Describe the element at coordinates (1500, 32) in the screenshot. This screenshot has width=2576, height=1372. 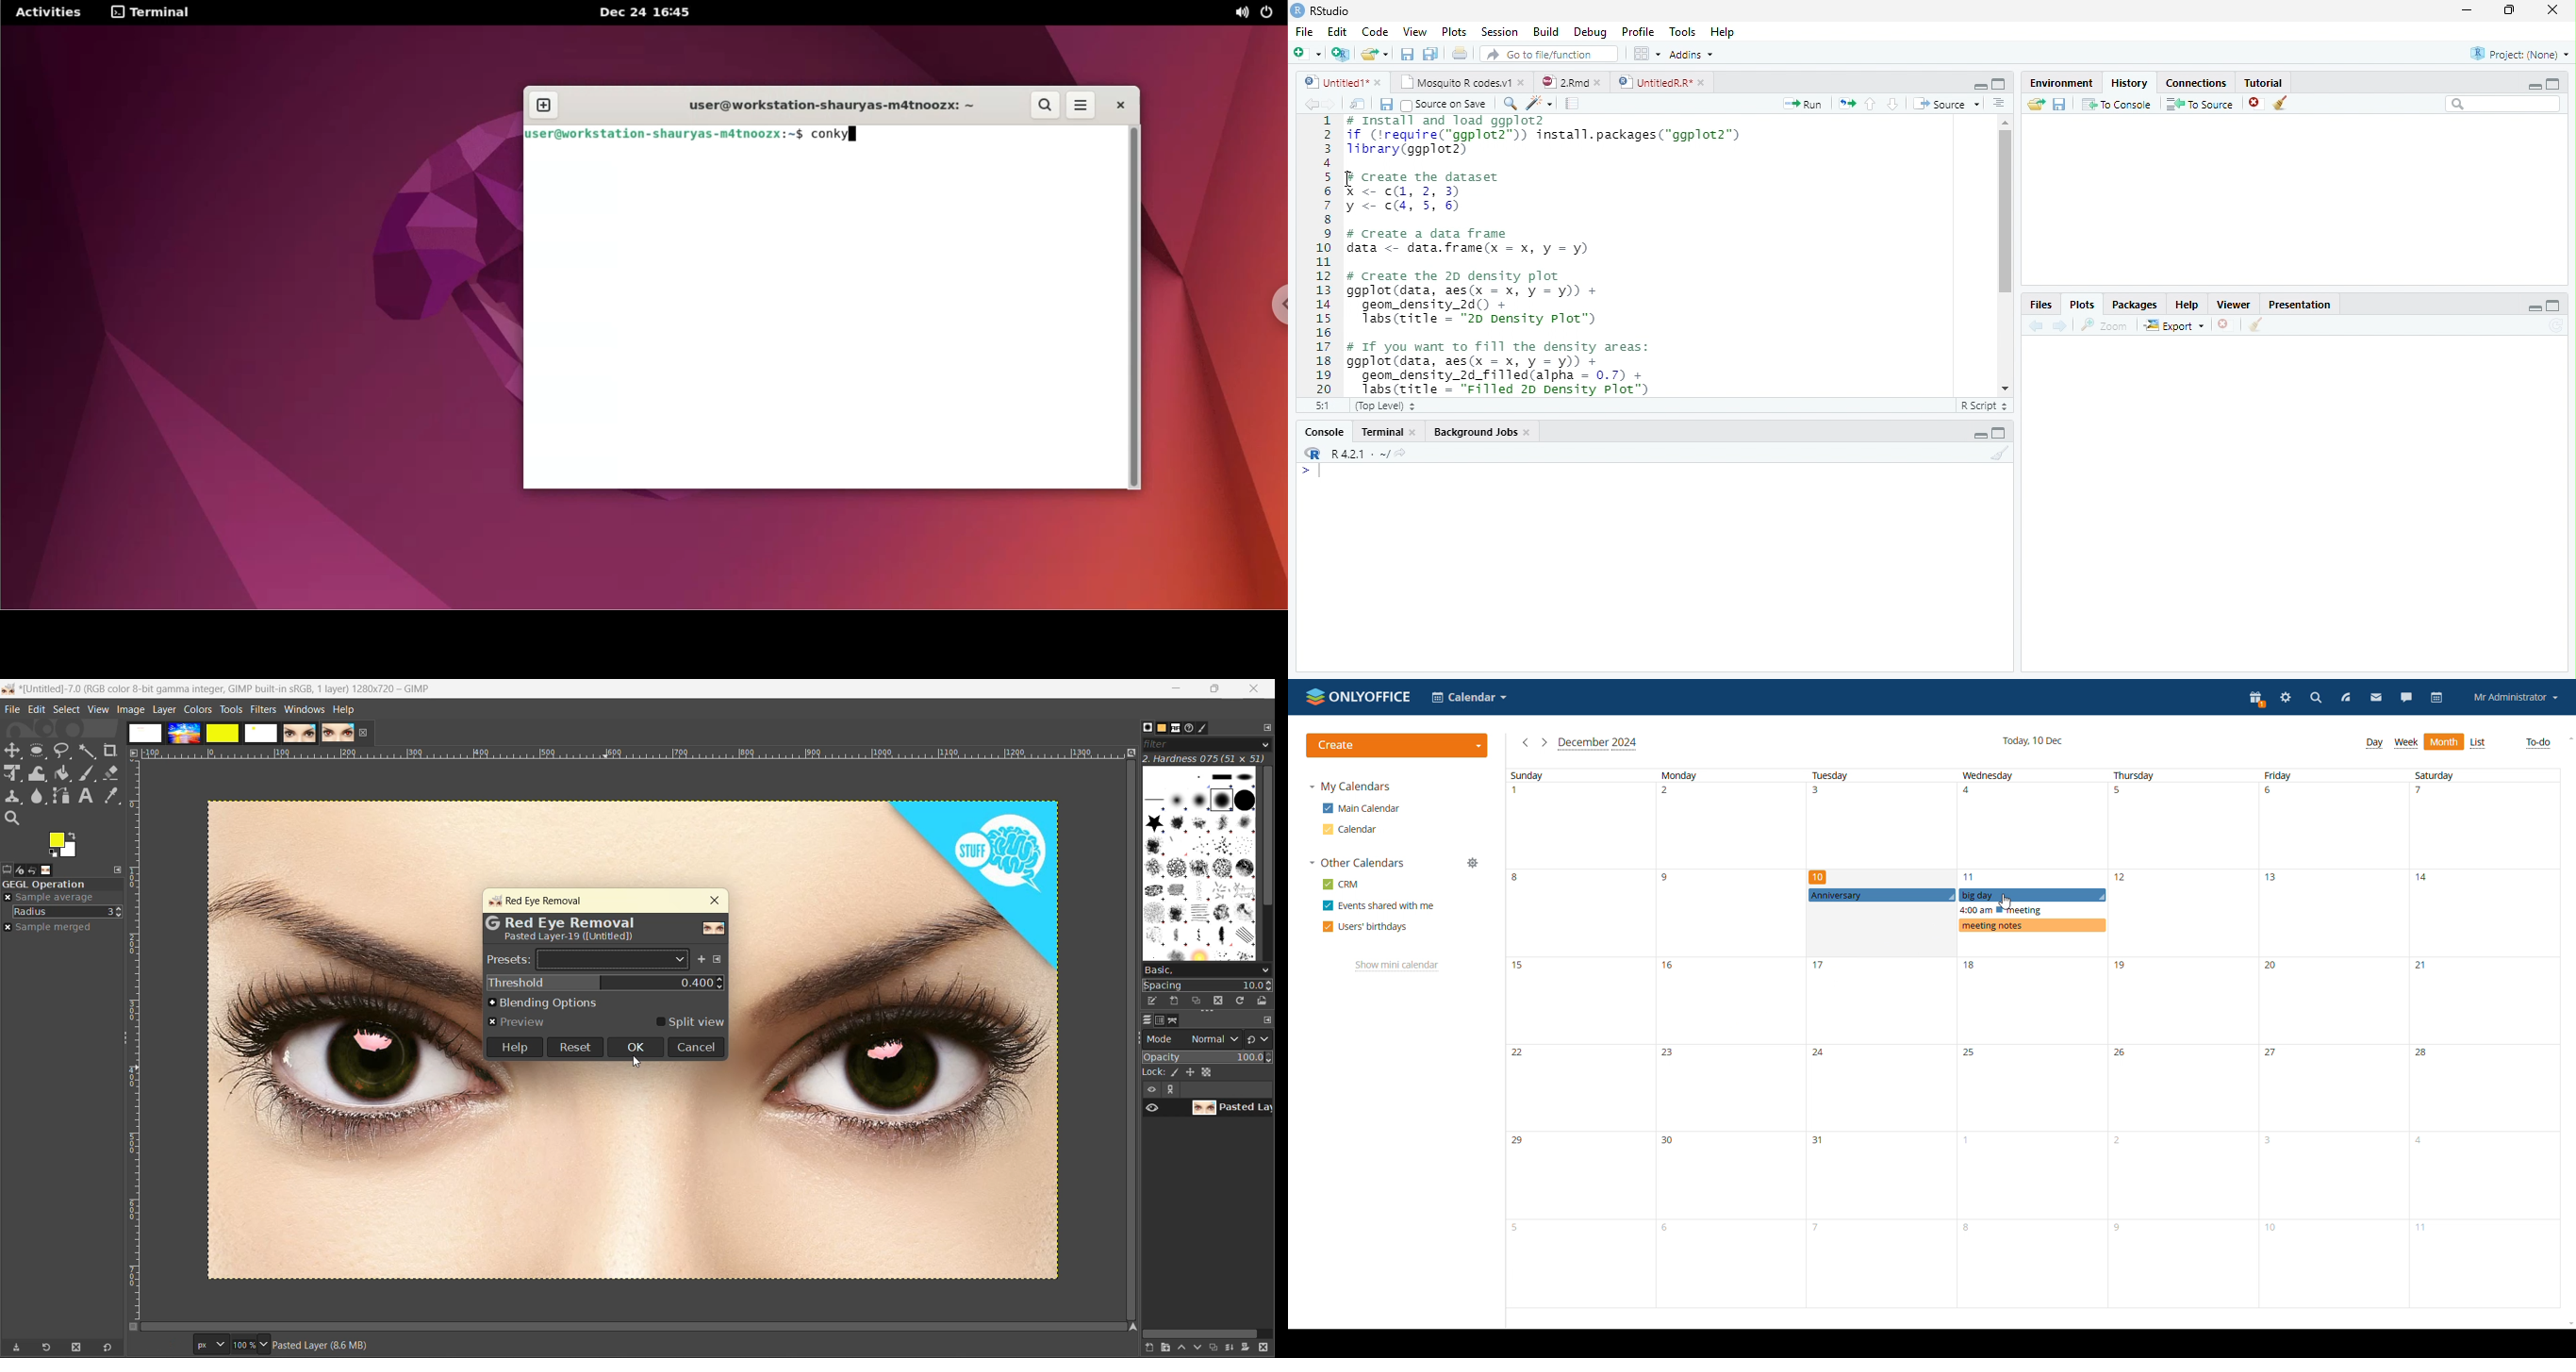
I see `Session` at that location.